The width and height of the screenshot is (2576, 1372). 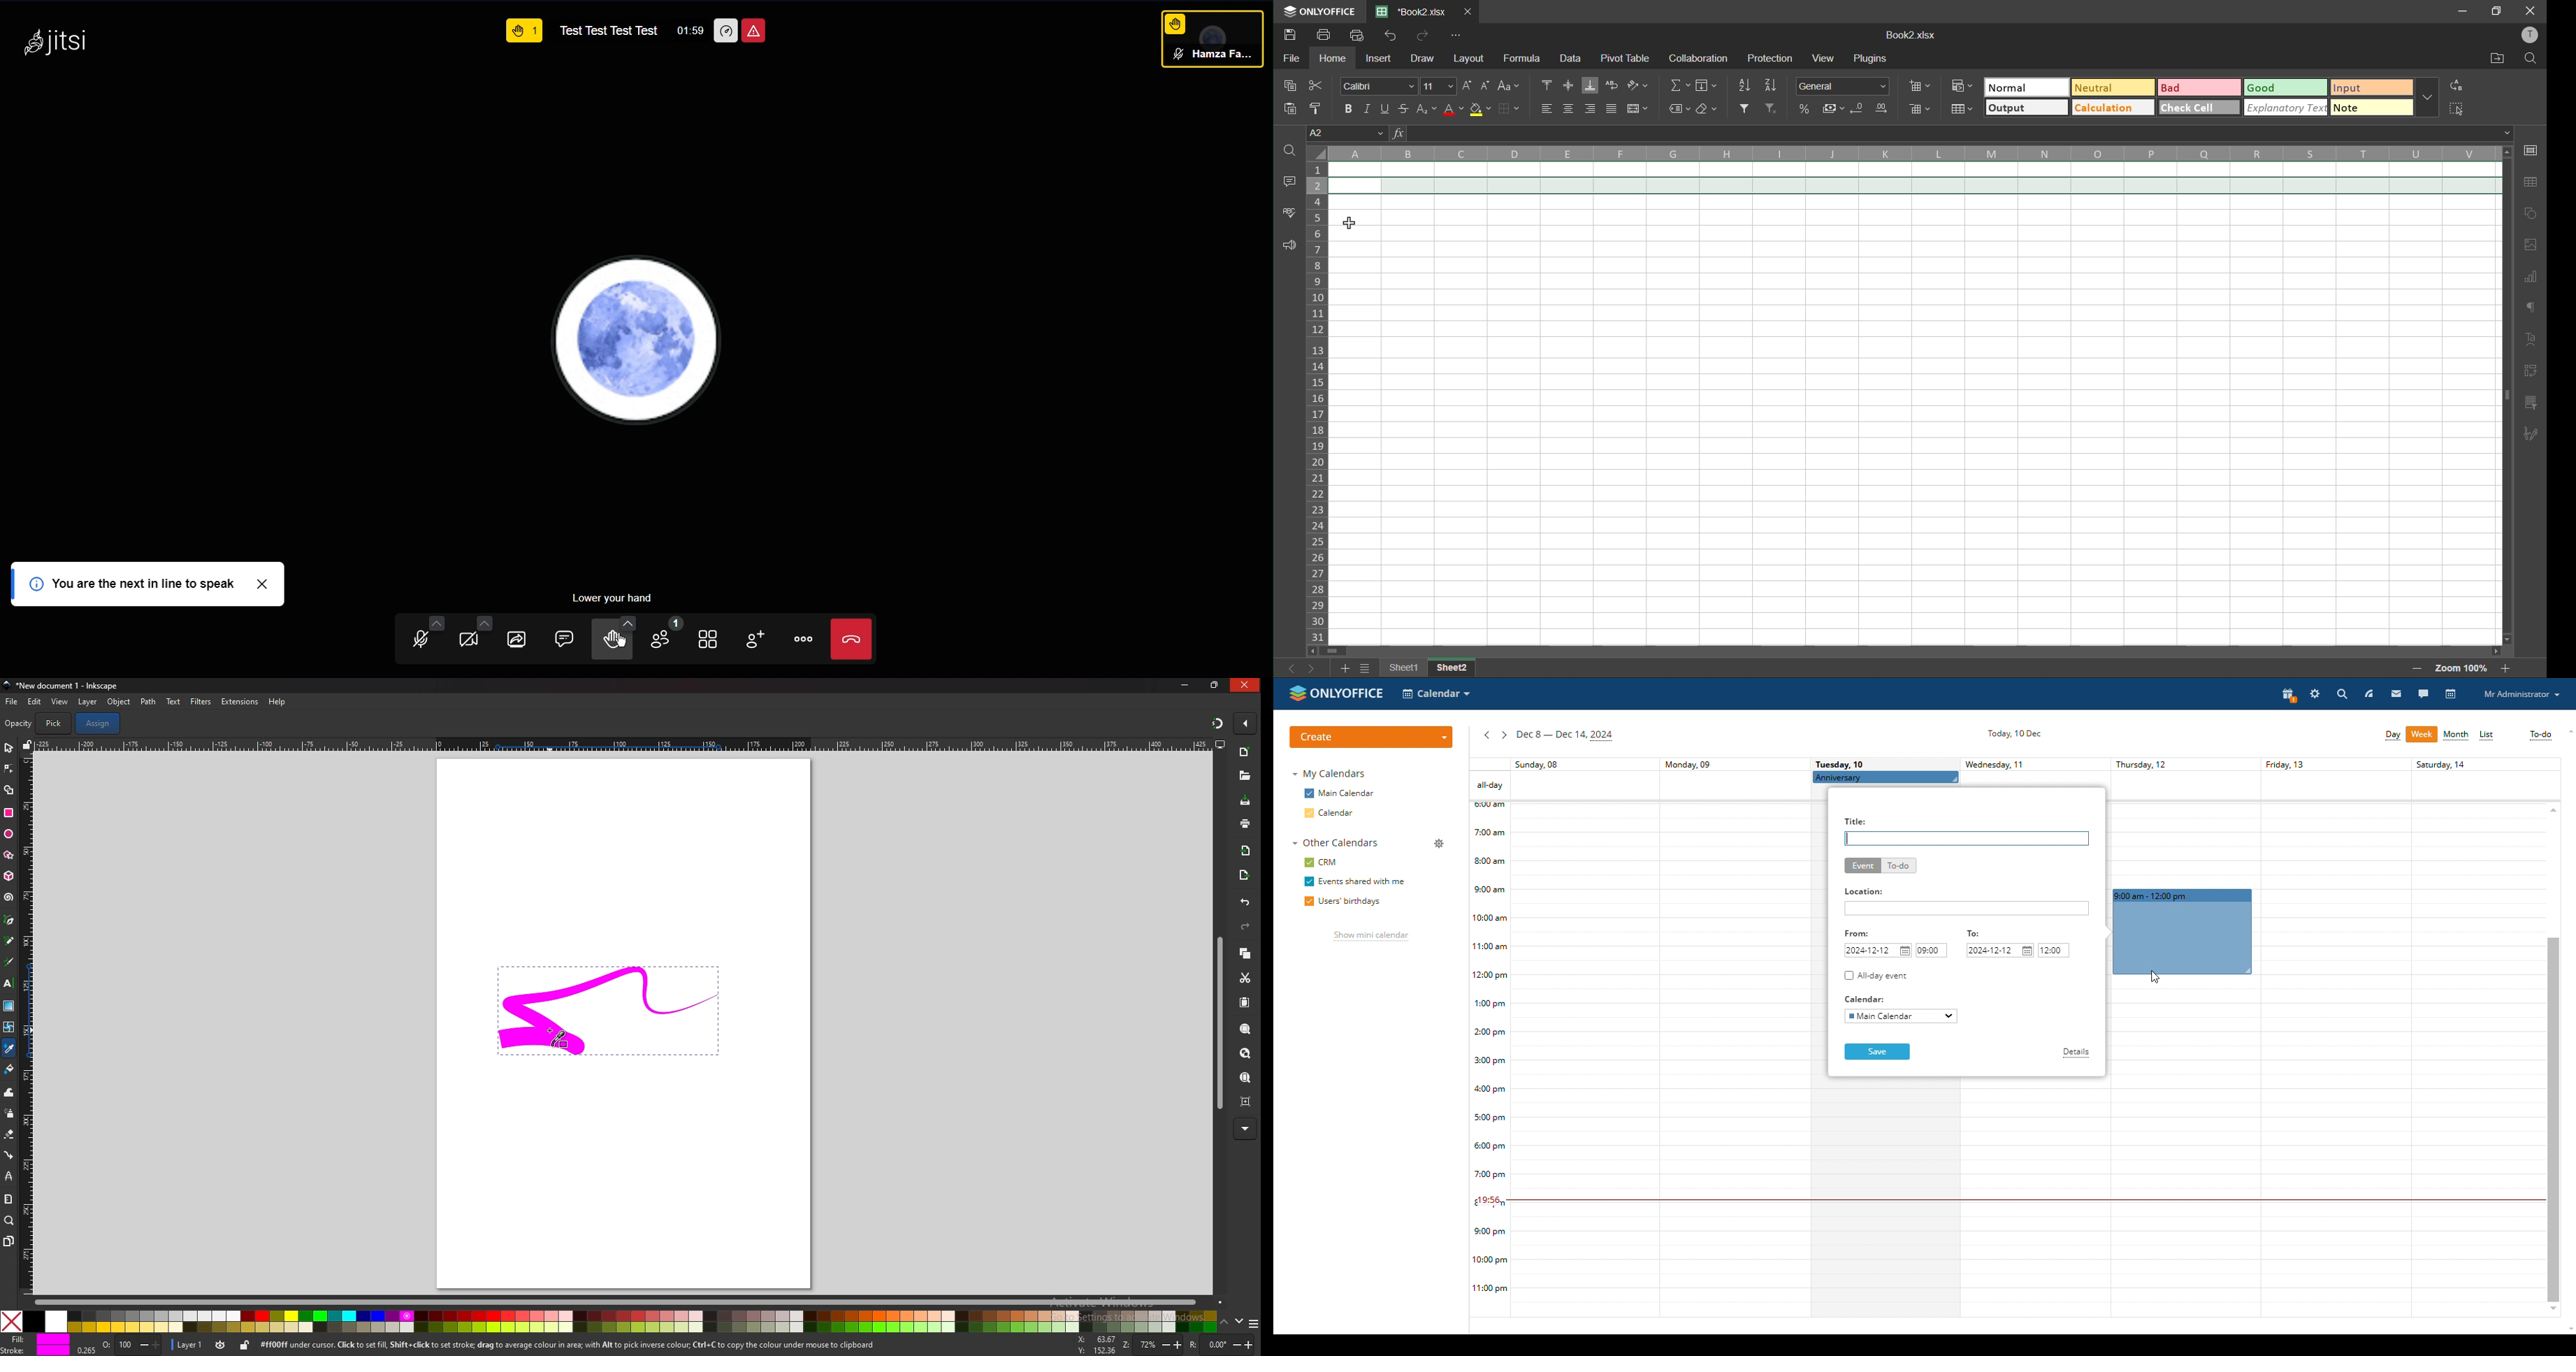 What do you see at coordinates (610, 598) in the screenshot?
I see `Lower your hand` at bounding box center [610, 598].